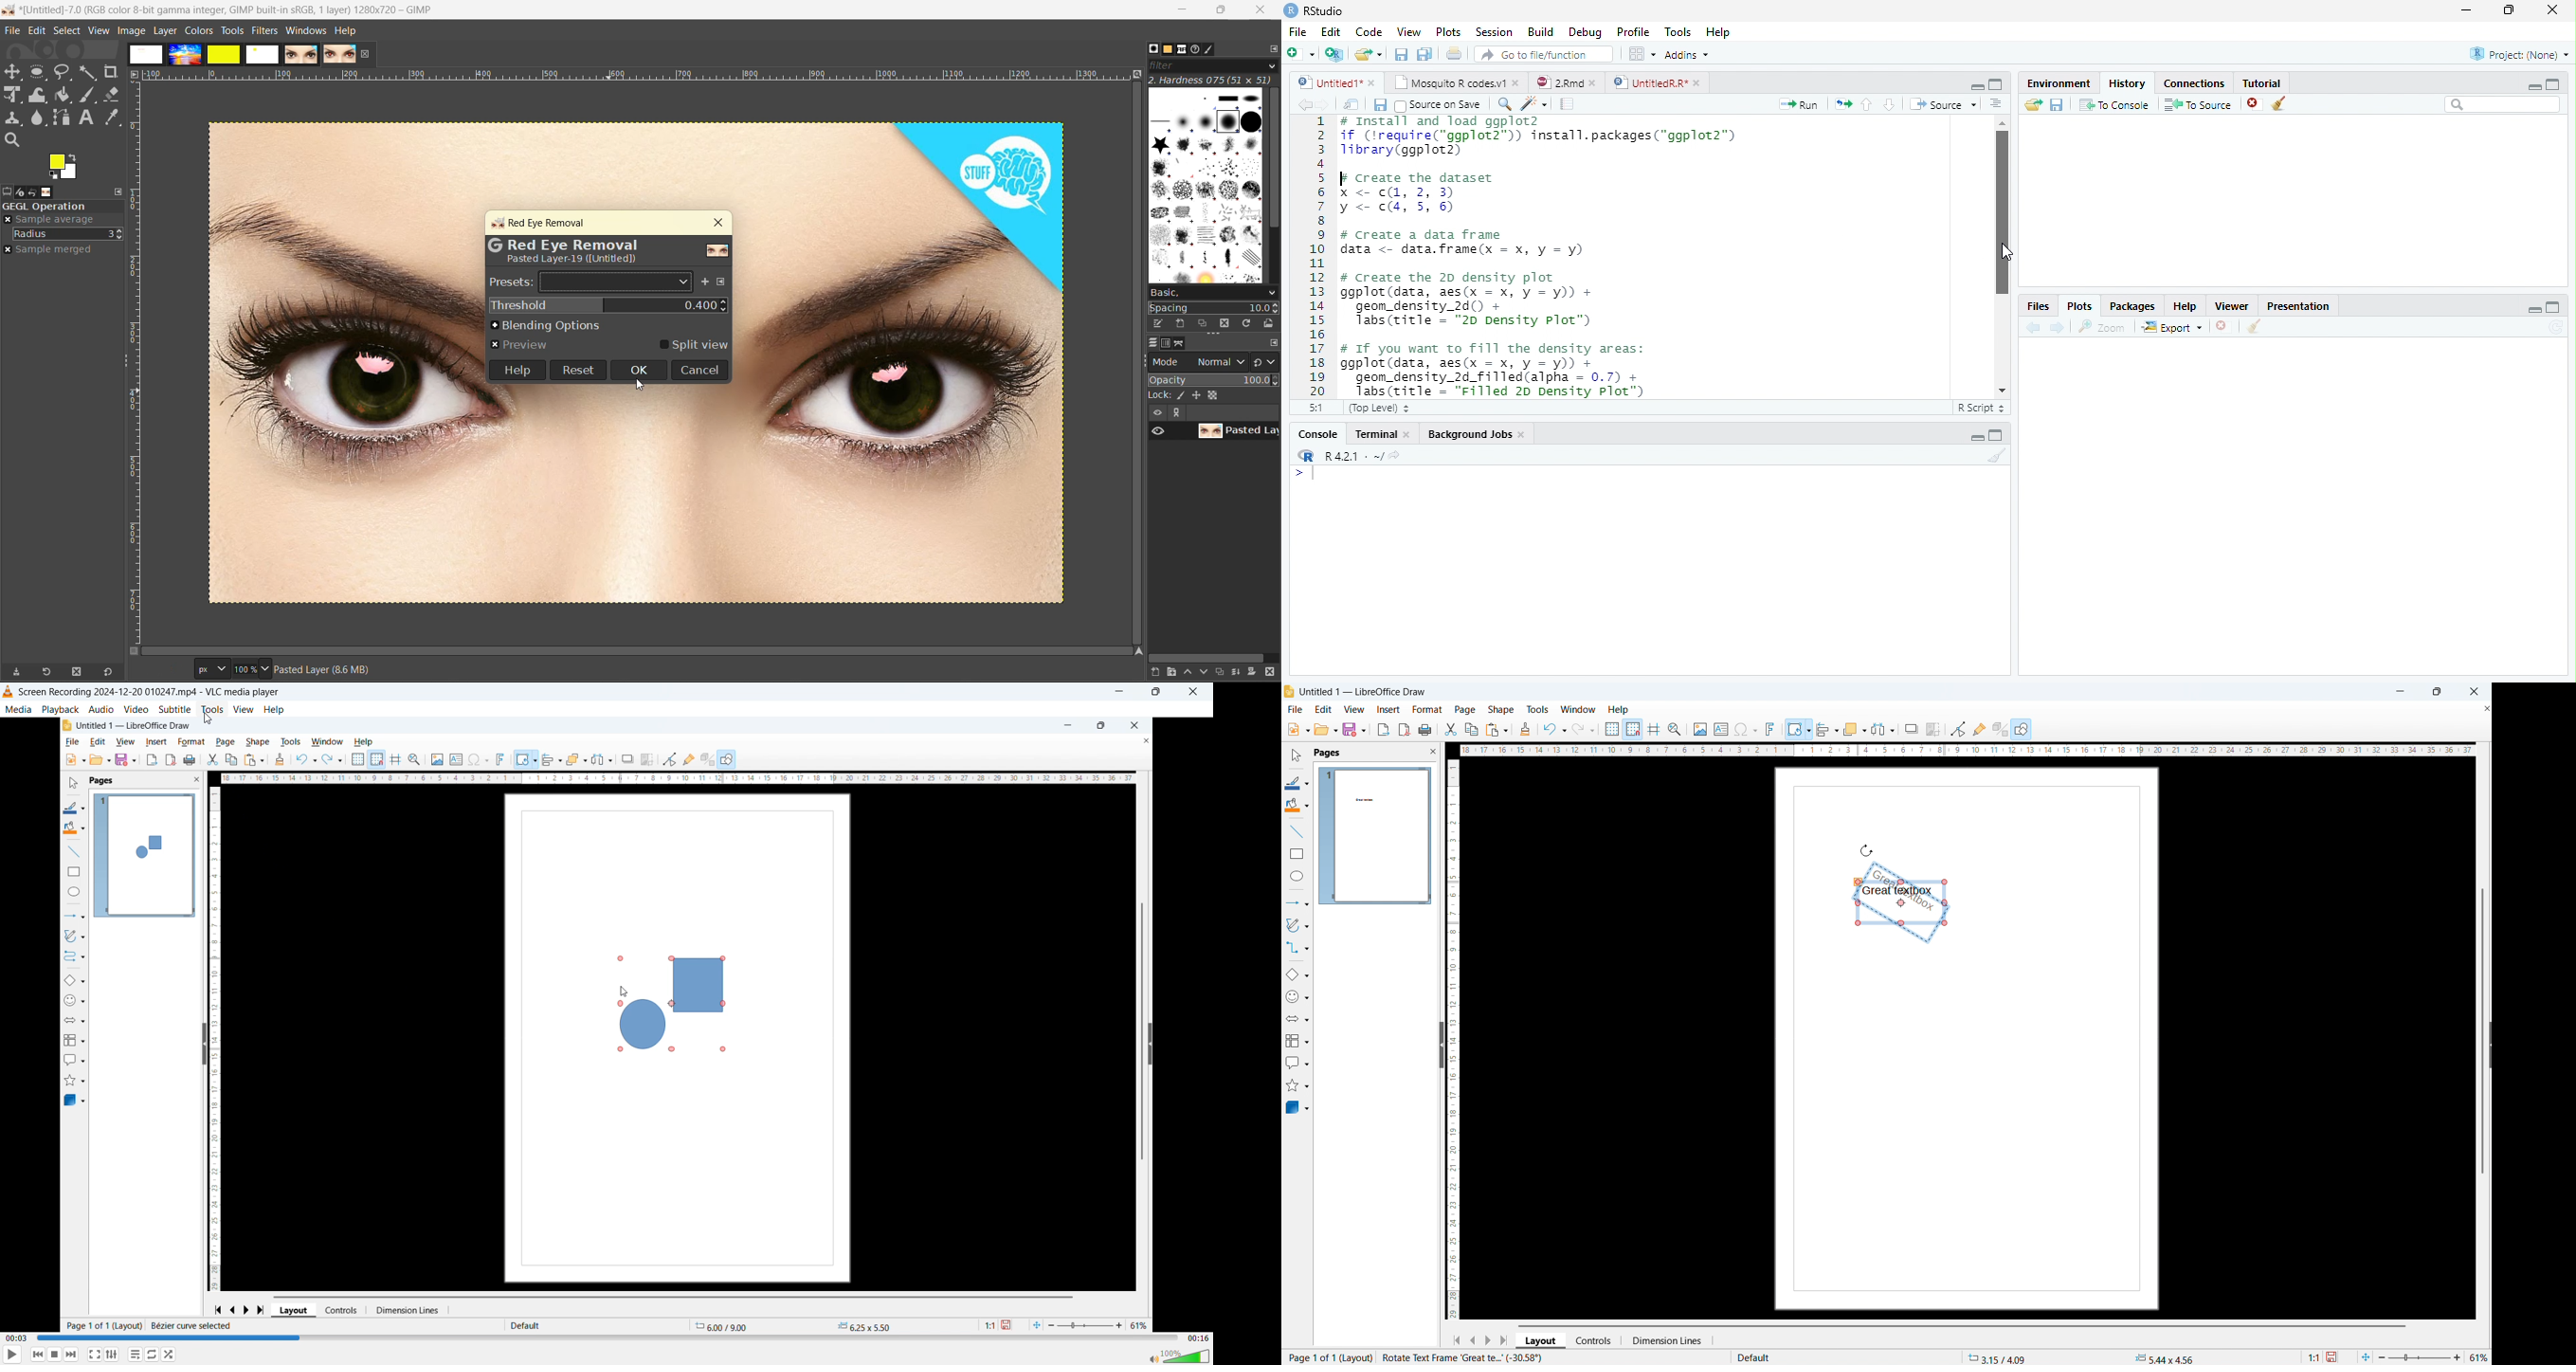  Describe the element at coordinates (2007, 251) in the screenshot. I see `cursor` at that location.